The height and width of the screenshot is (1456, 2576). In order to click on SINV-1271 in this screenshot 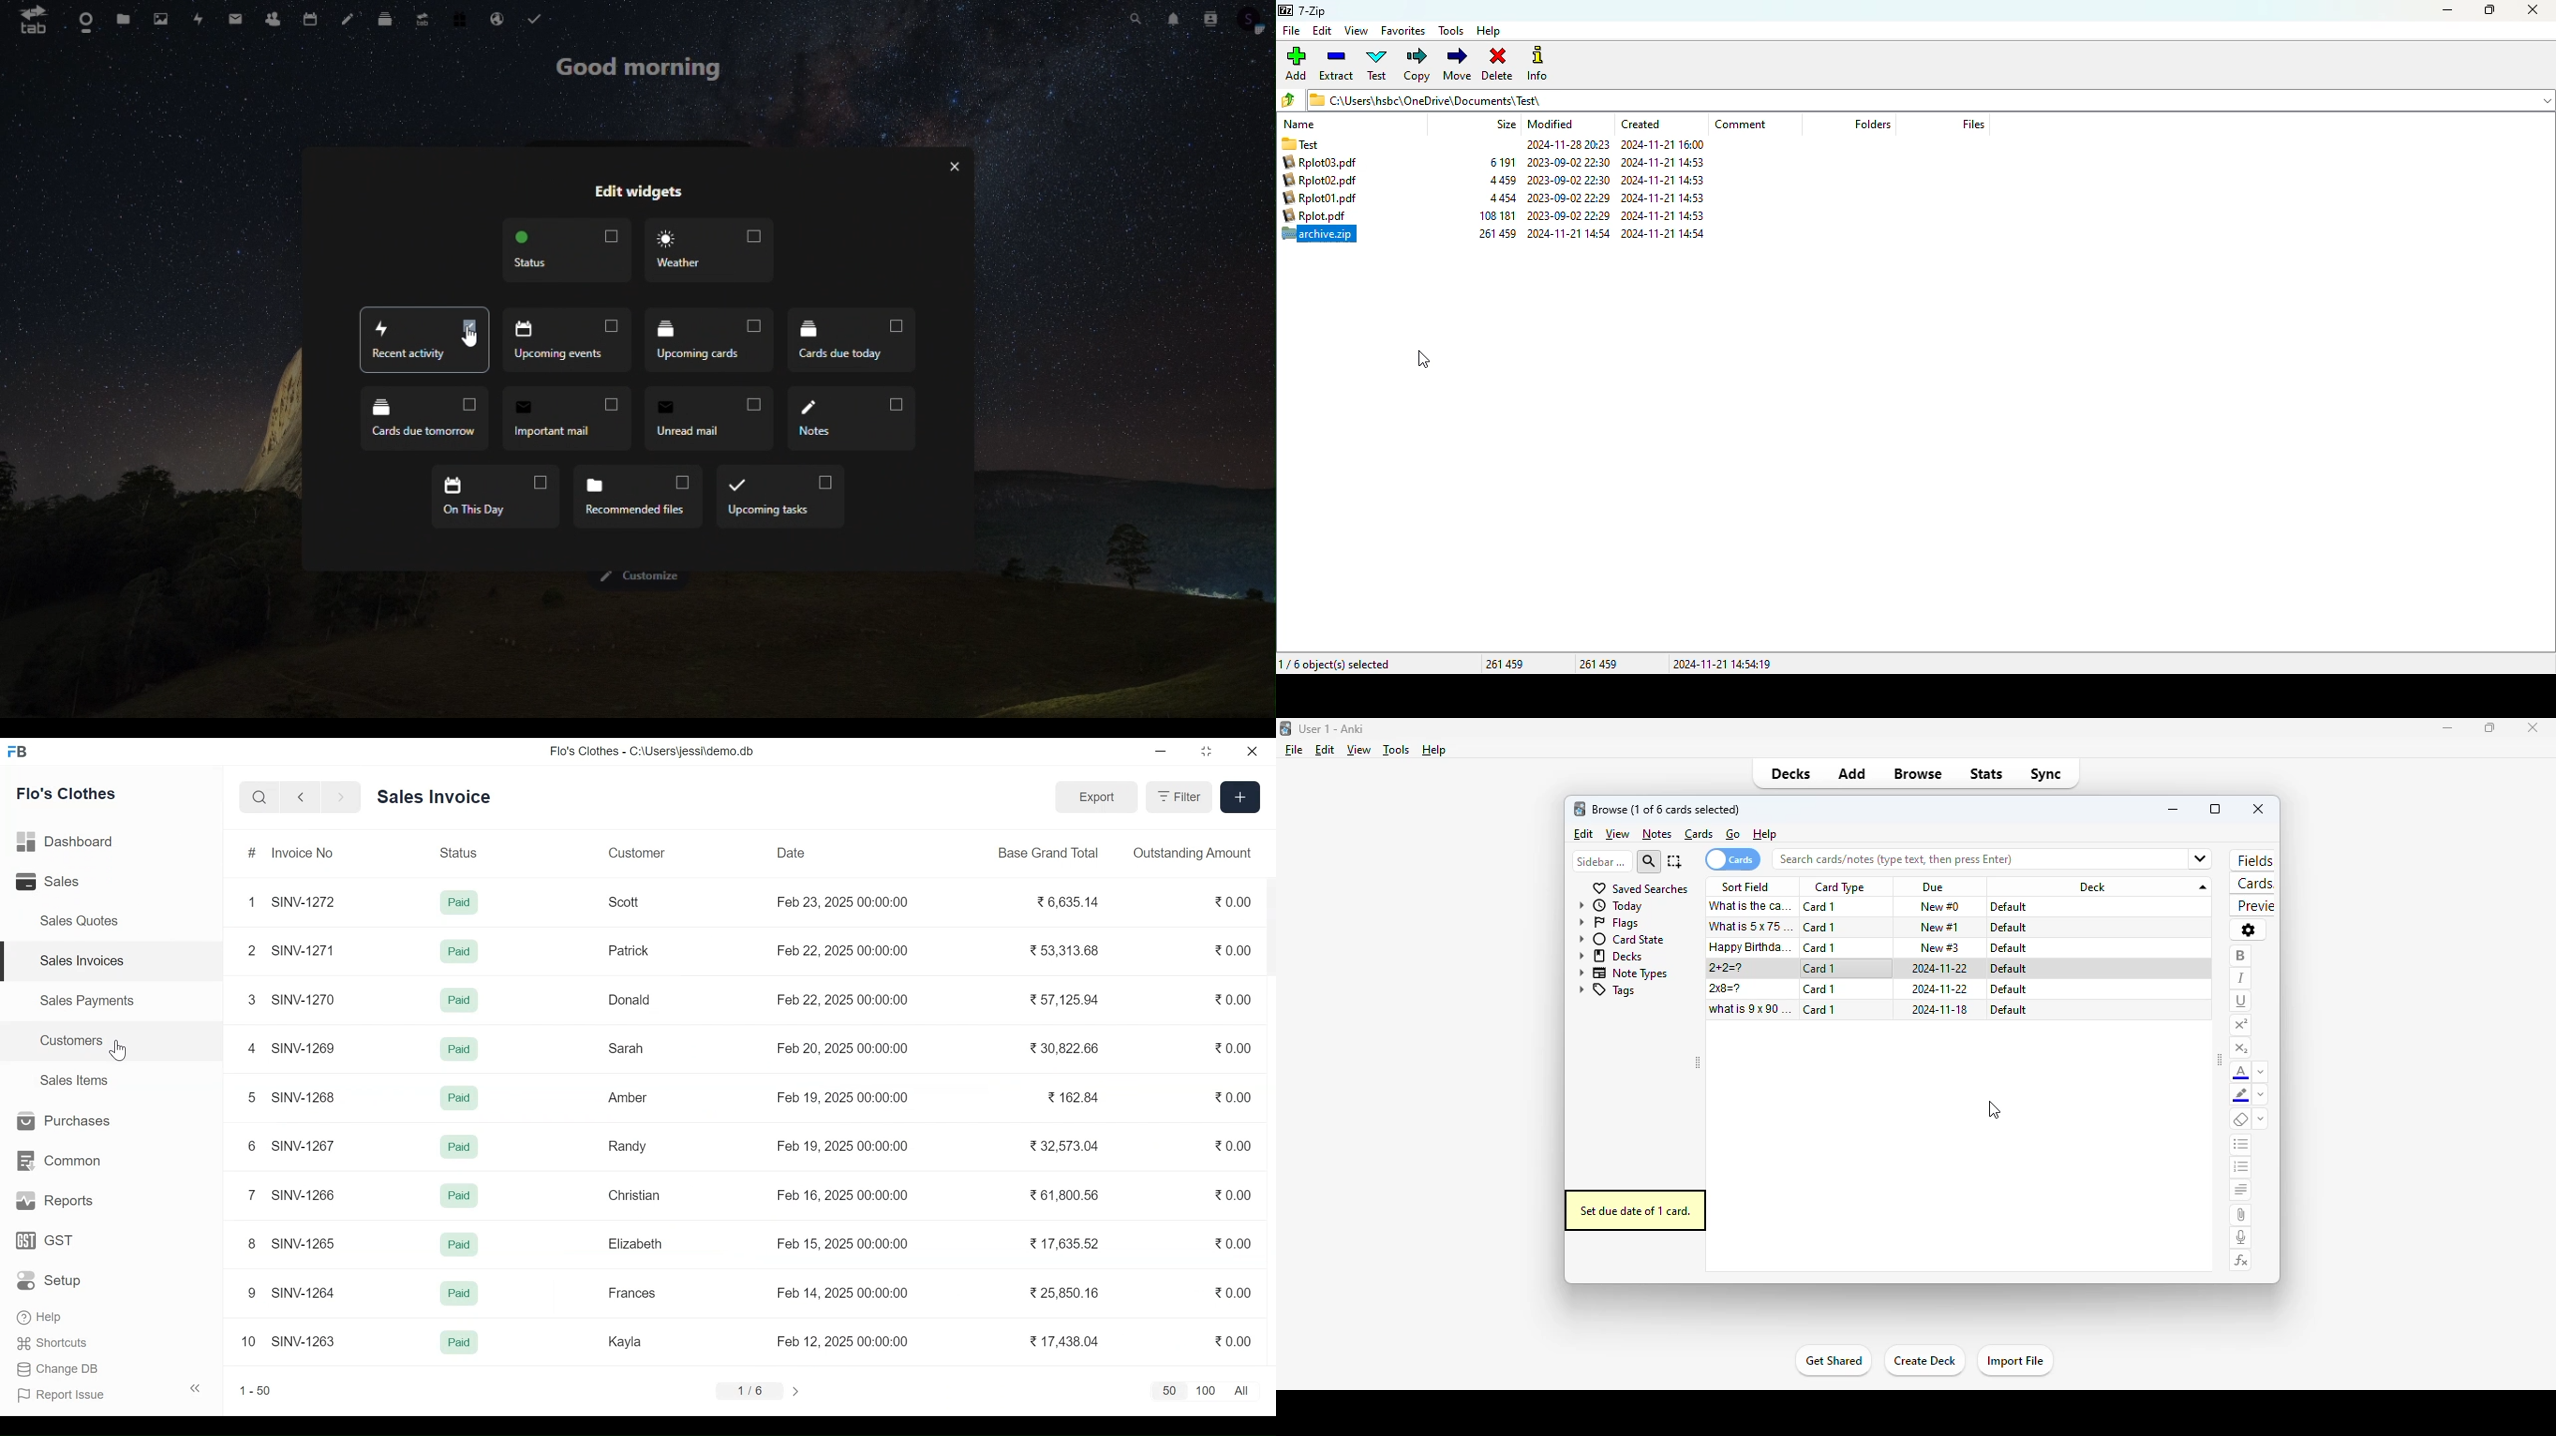, I will do `click(303, 950)`.